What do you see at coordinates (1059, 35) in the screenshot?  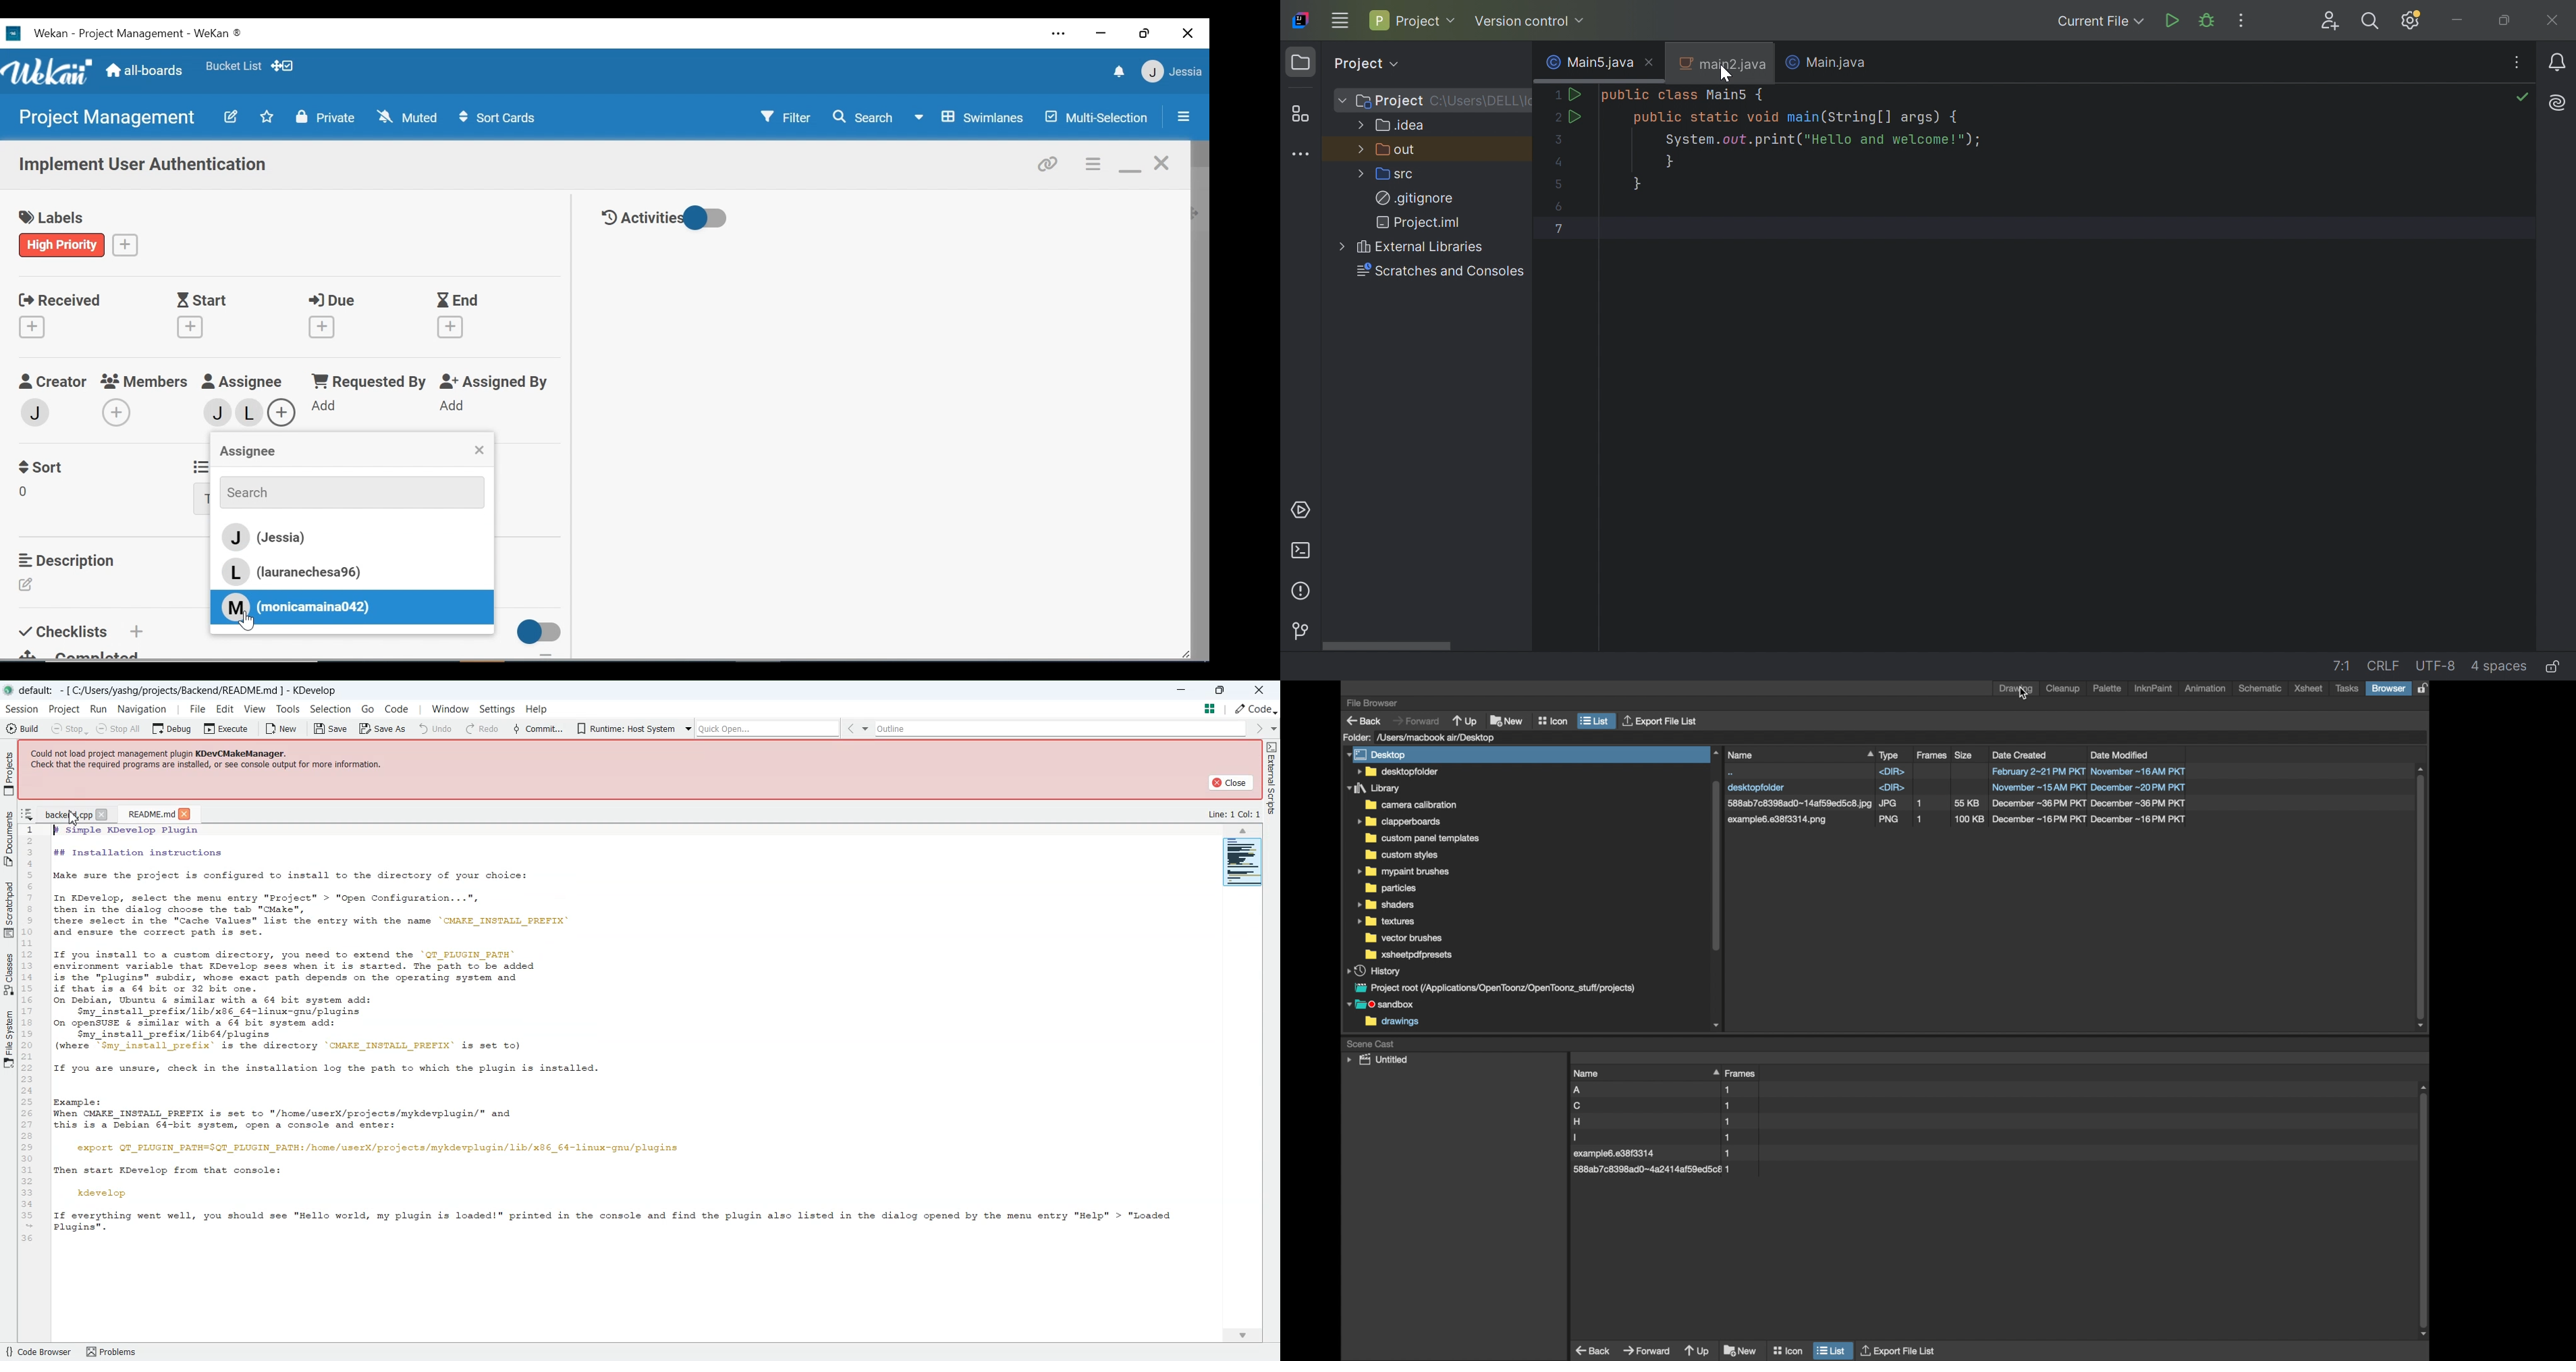 I see `Settings and more` at bounding box center [1059, 35].